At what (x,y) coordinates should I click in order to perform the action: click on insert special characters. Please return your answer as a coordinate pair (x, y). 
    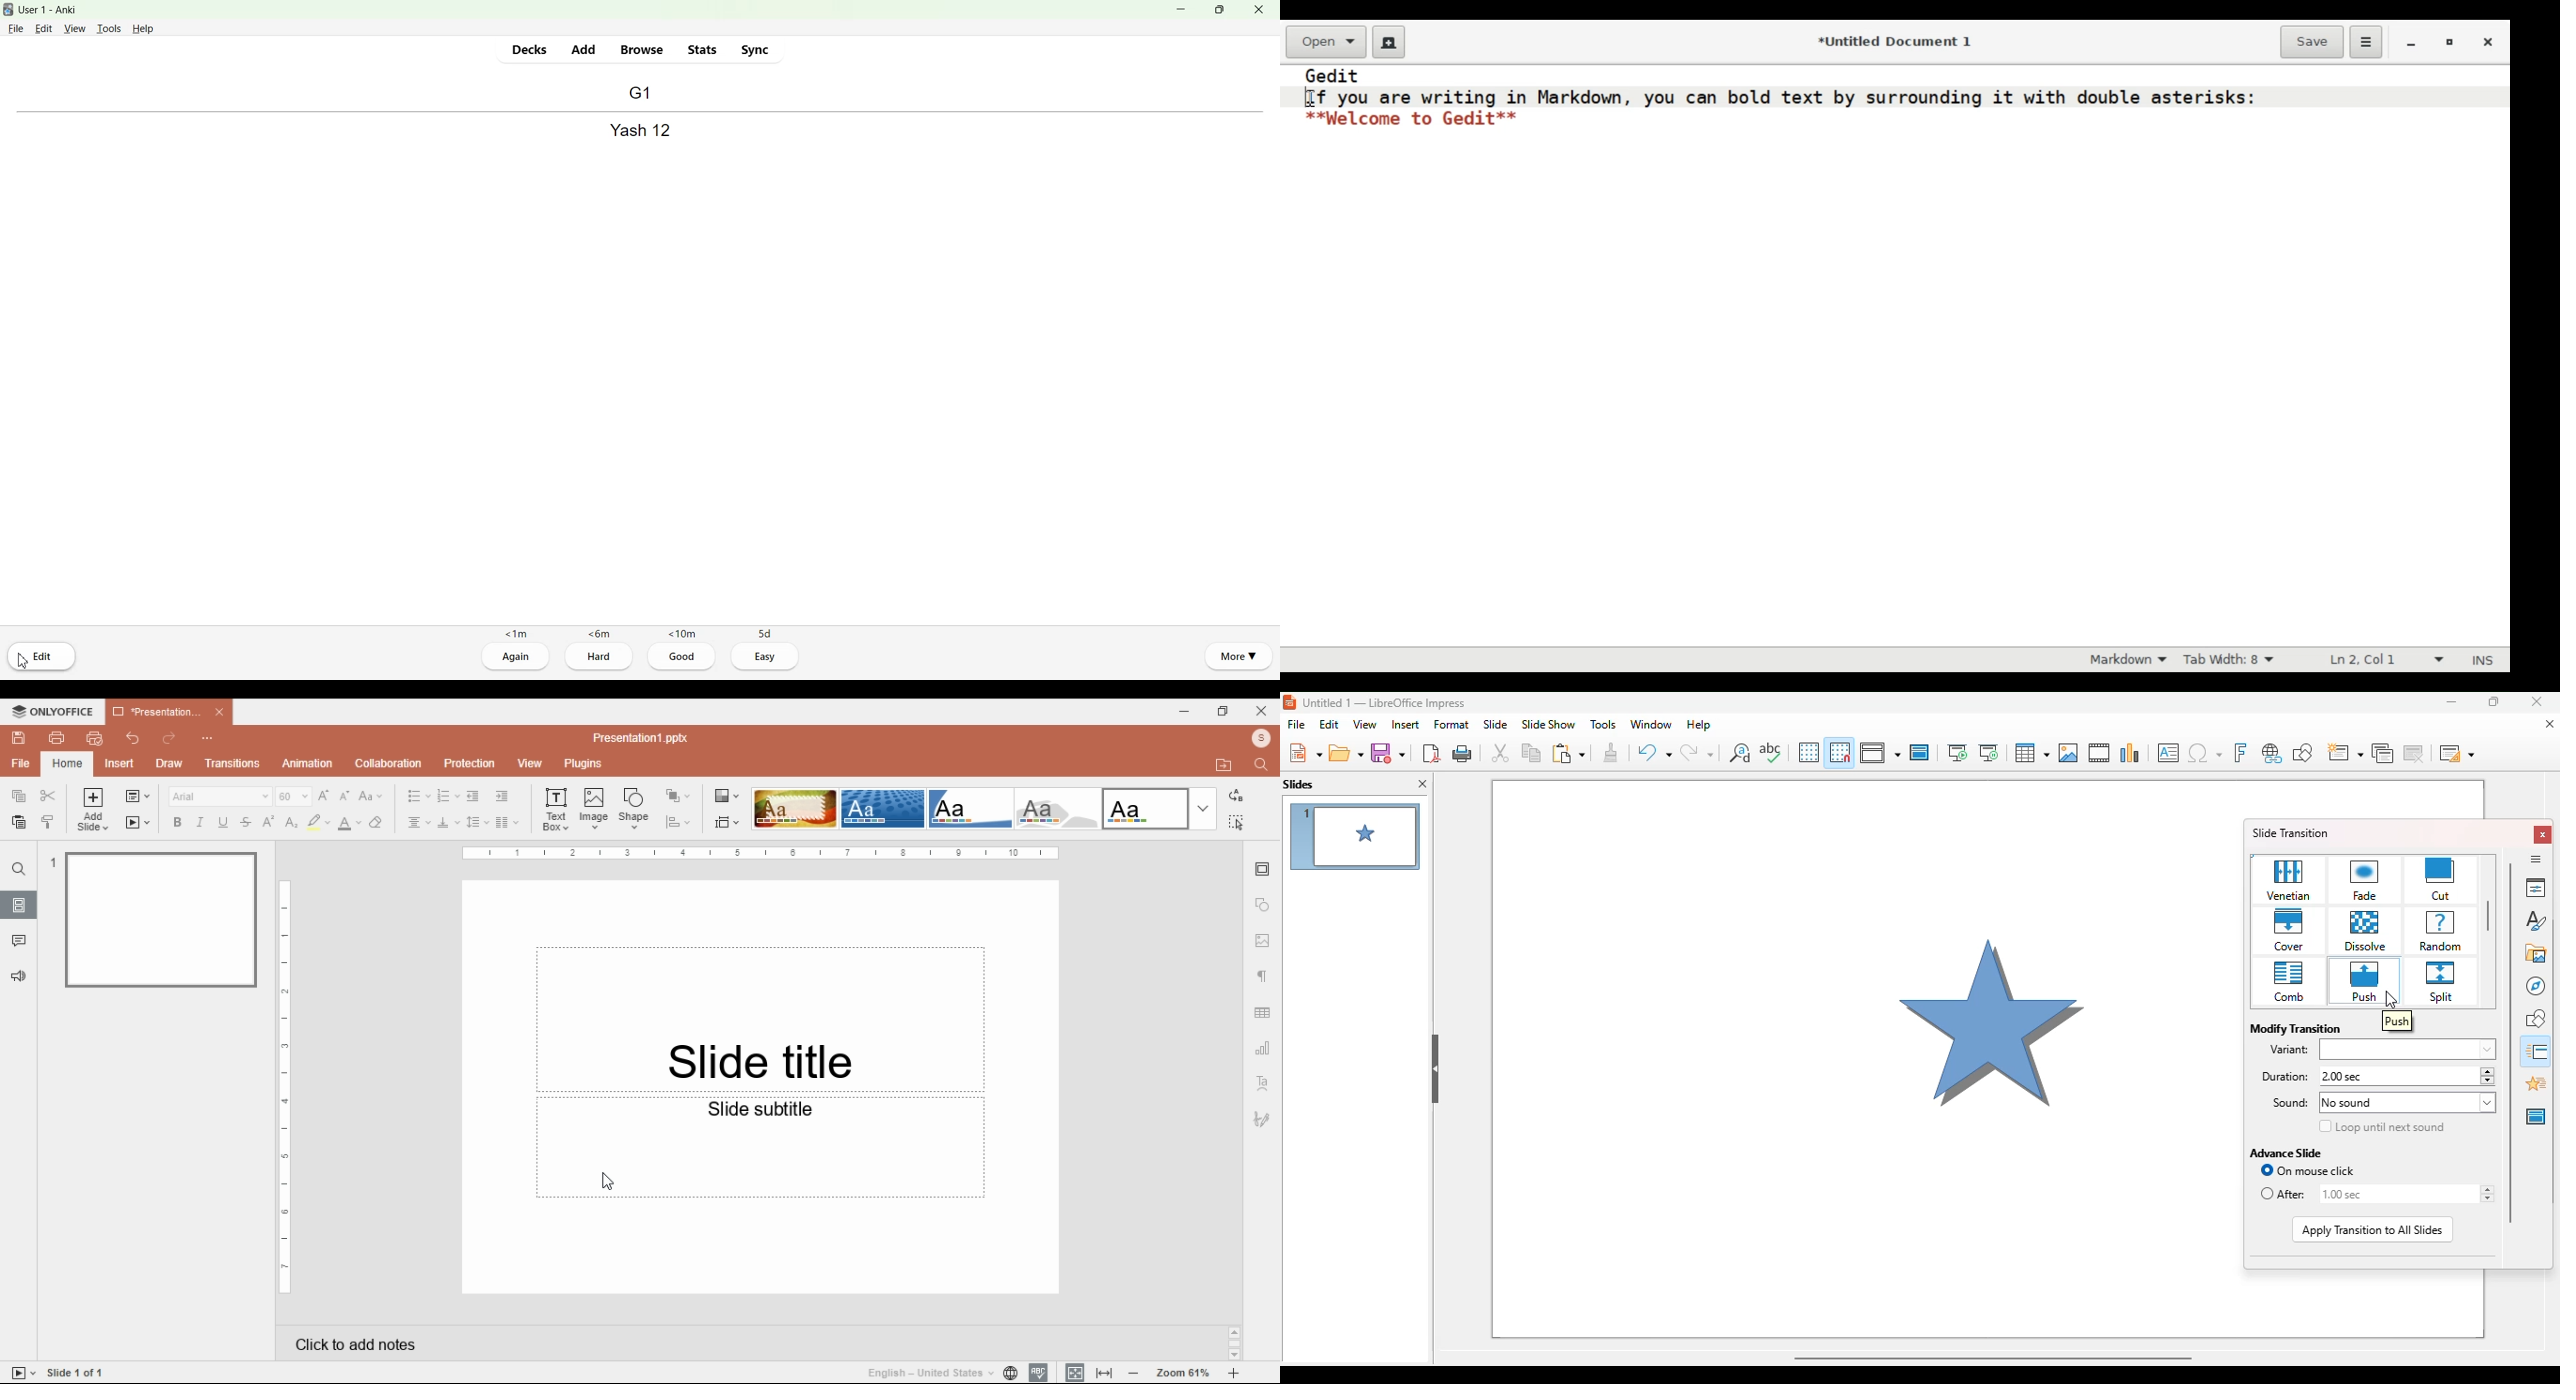
    Looking at the image, I should click on (2205, 753).